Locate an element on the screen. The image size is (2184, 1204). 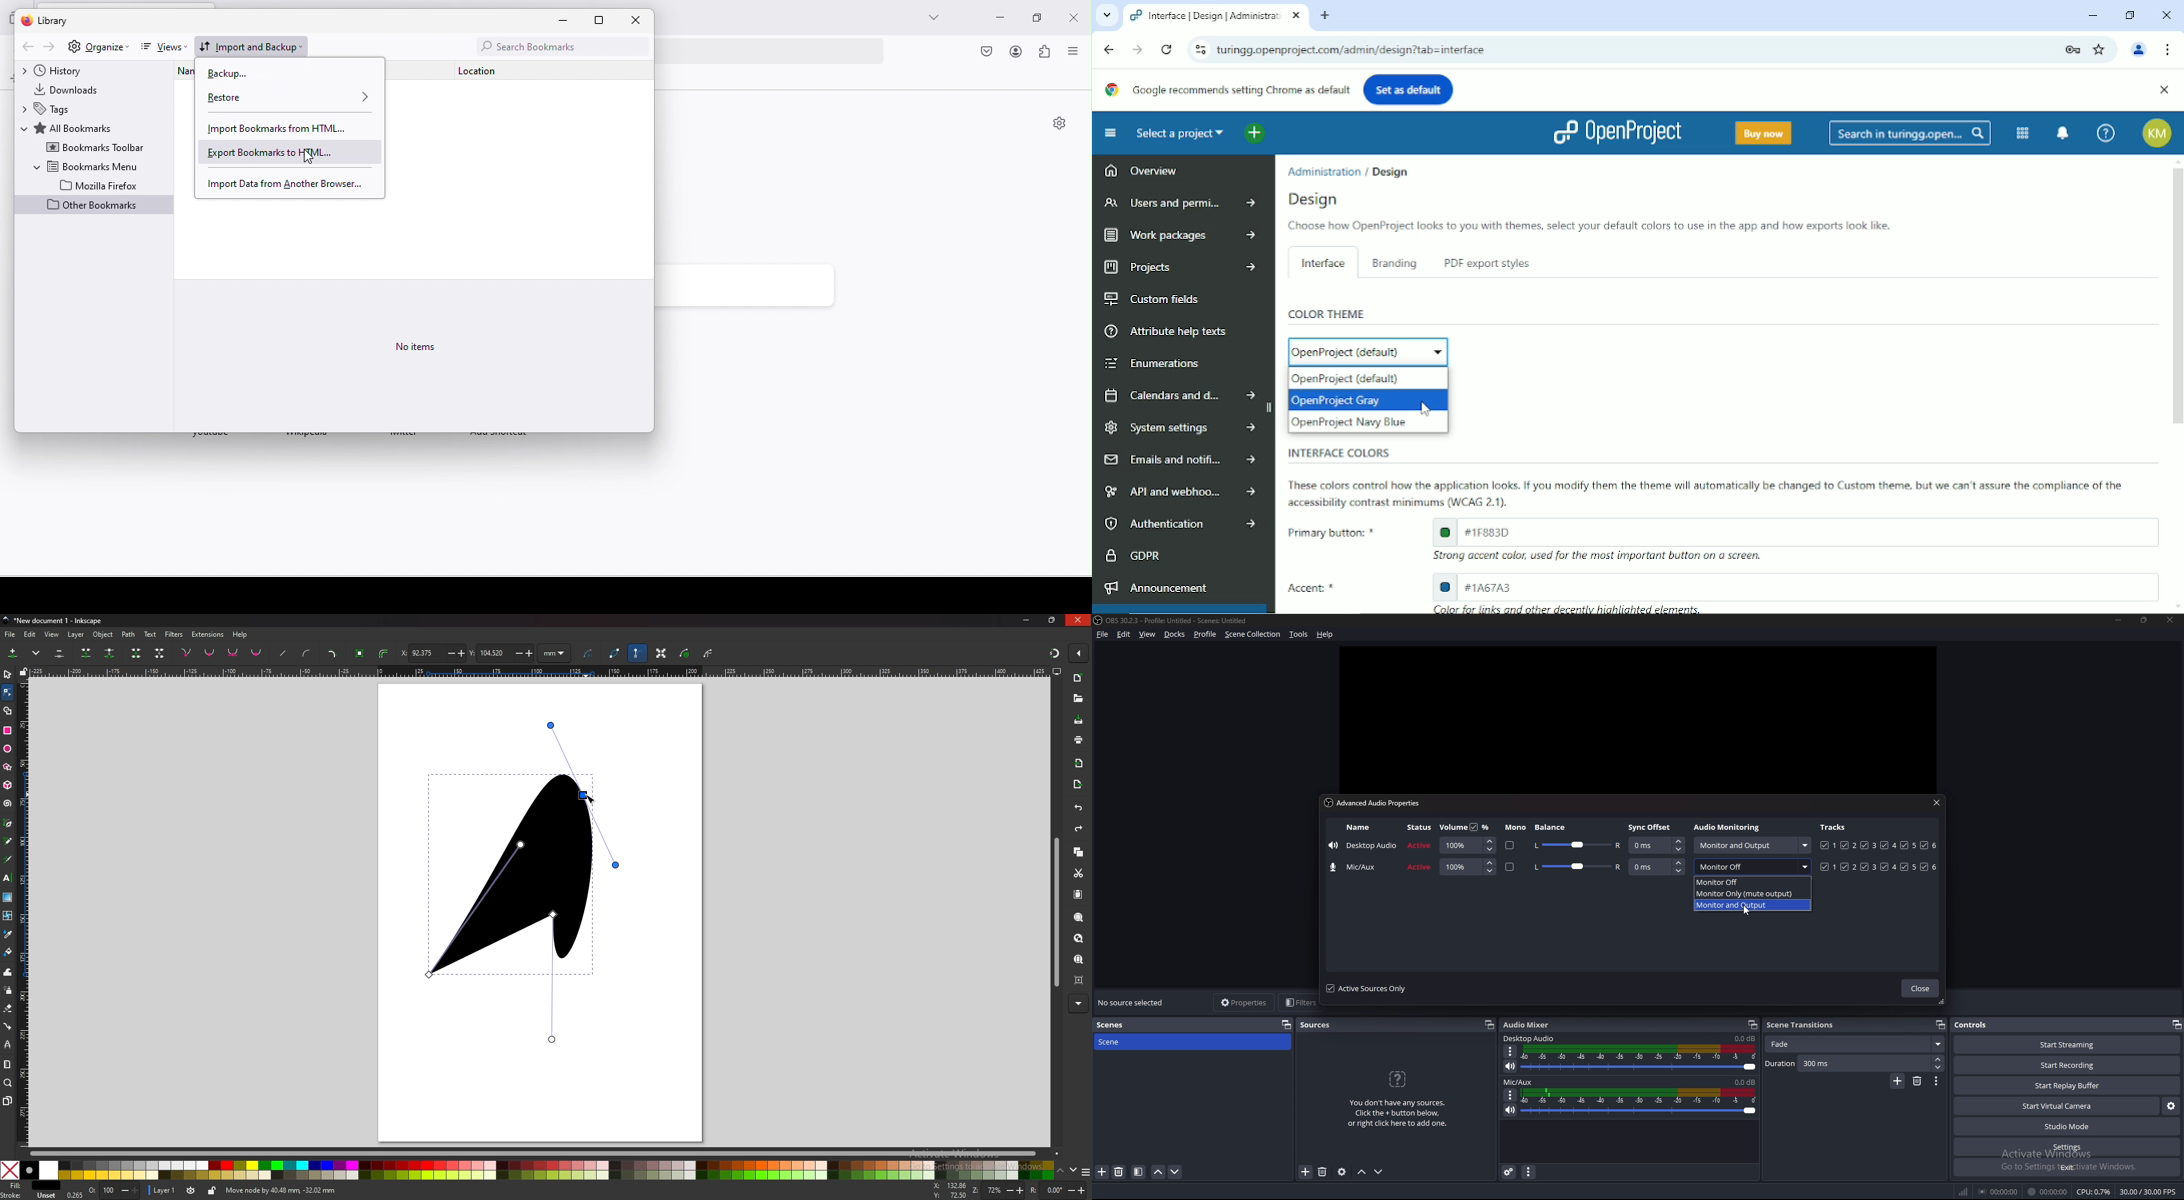
back is located at coordinates (26, 47).